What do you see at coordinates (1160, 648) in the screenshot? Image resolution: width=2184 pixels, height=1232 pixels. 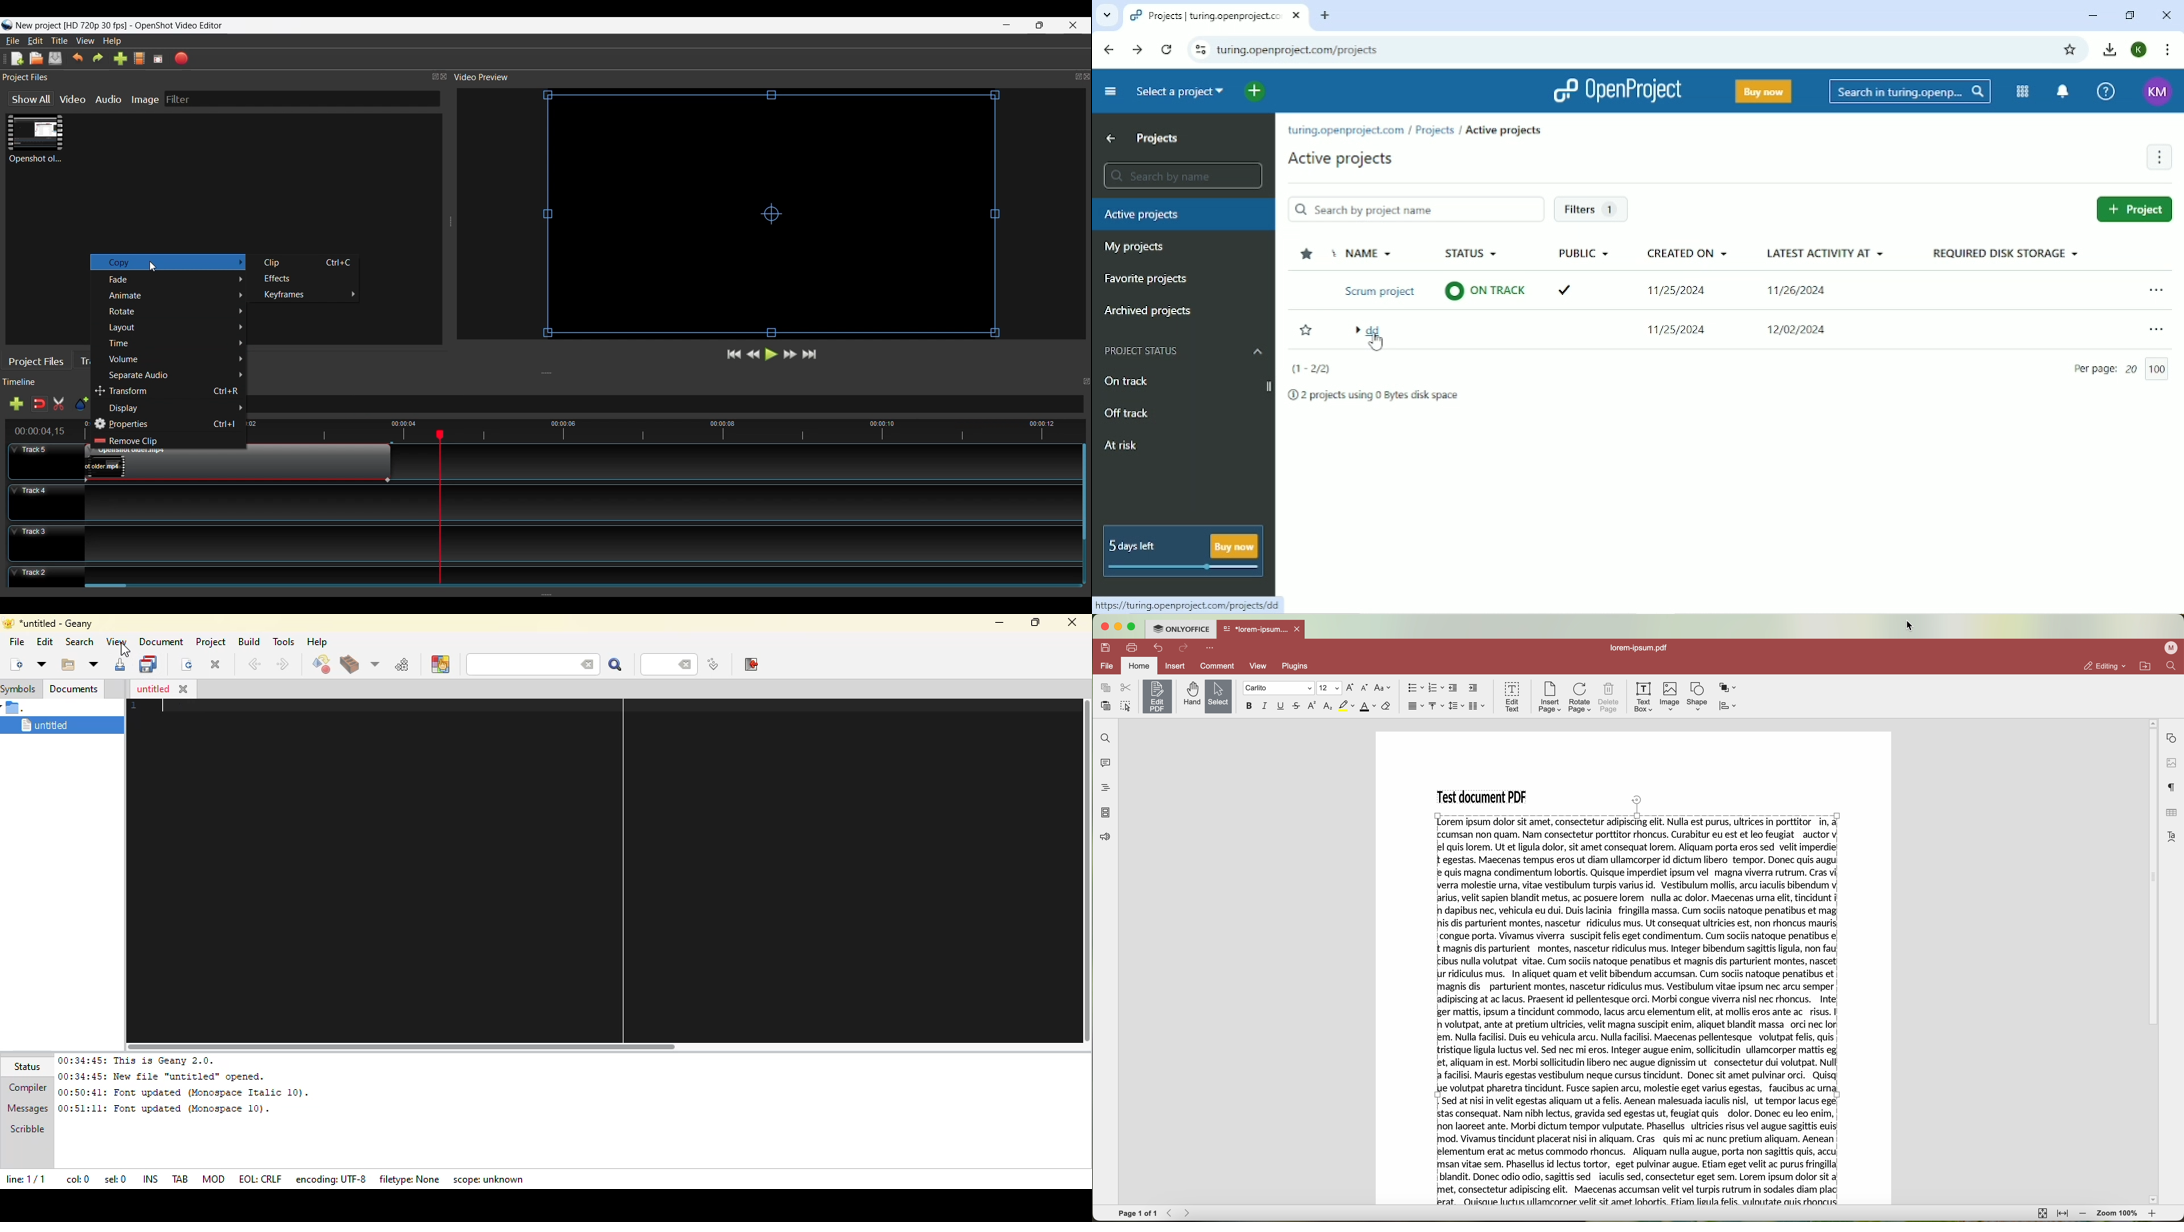 I see `undo` at bounding box center [1160, 648].